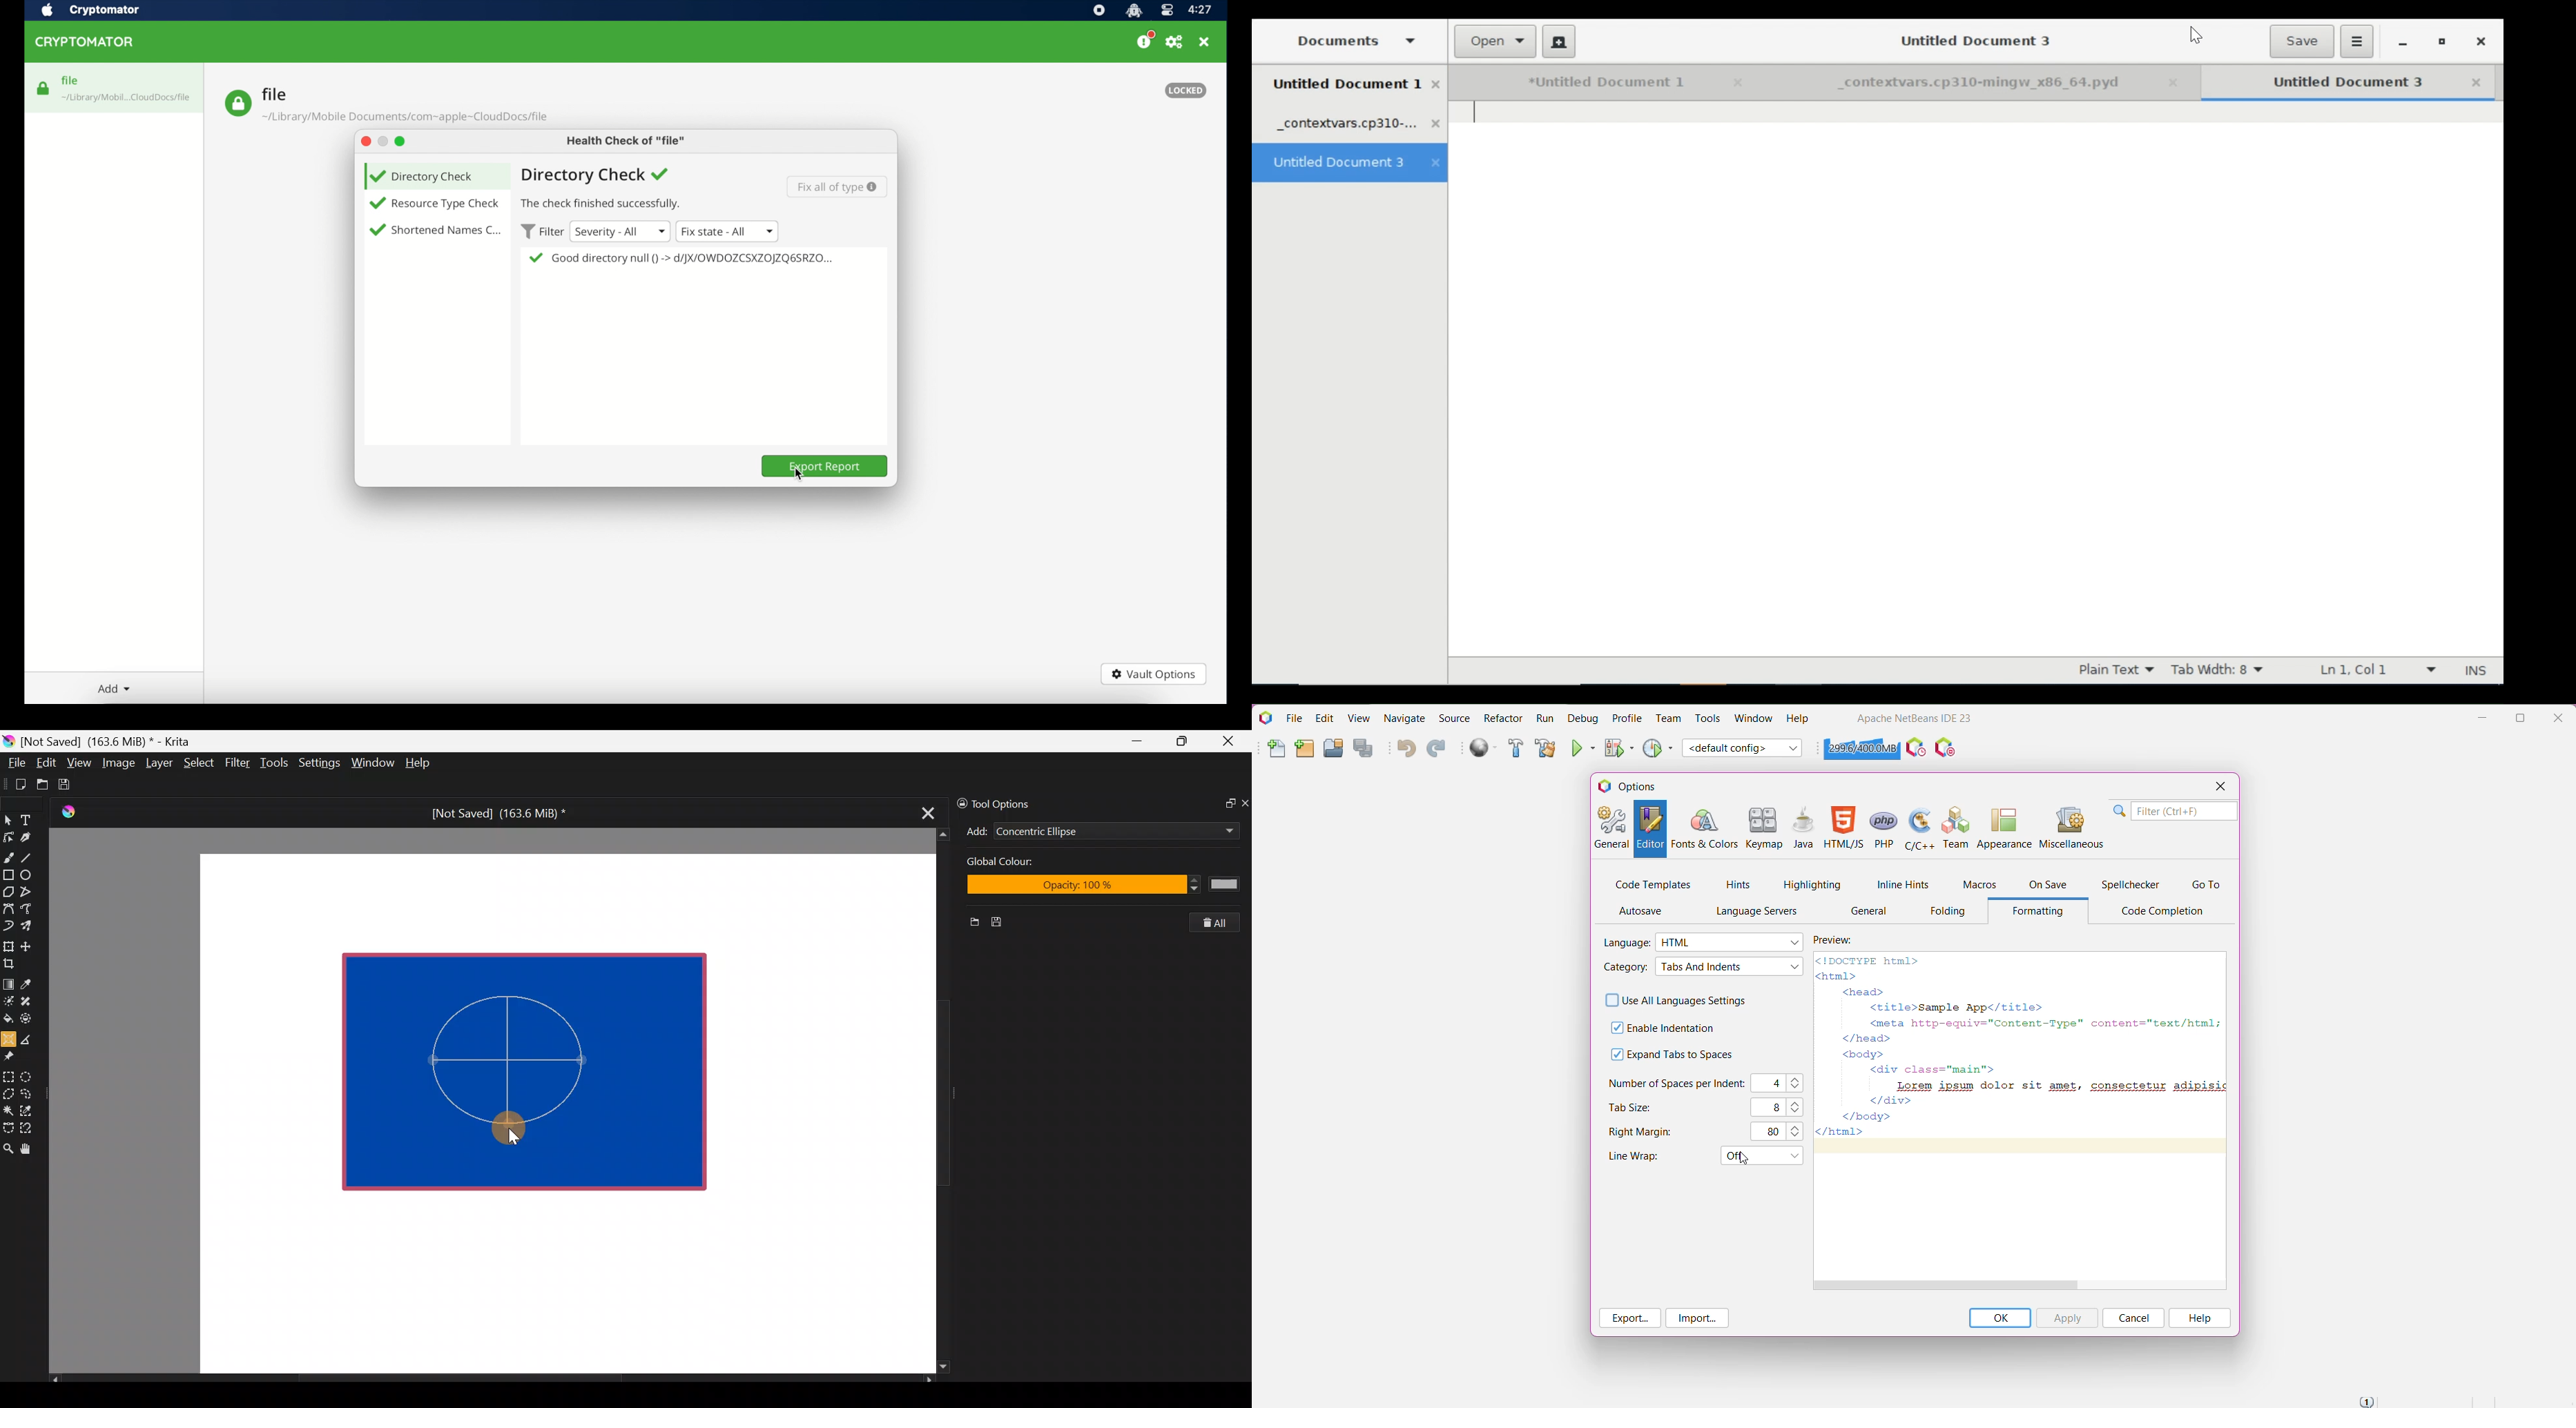  What do you see at coordinates (959, 801) in the screenshot?
I see `Lock/unlock docker` at bounding box center [959, 801].